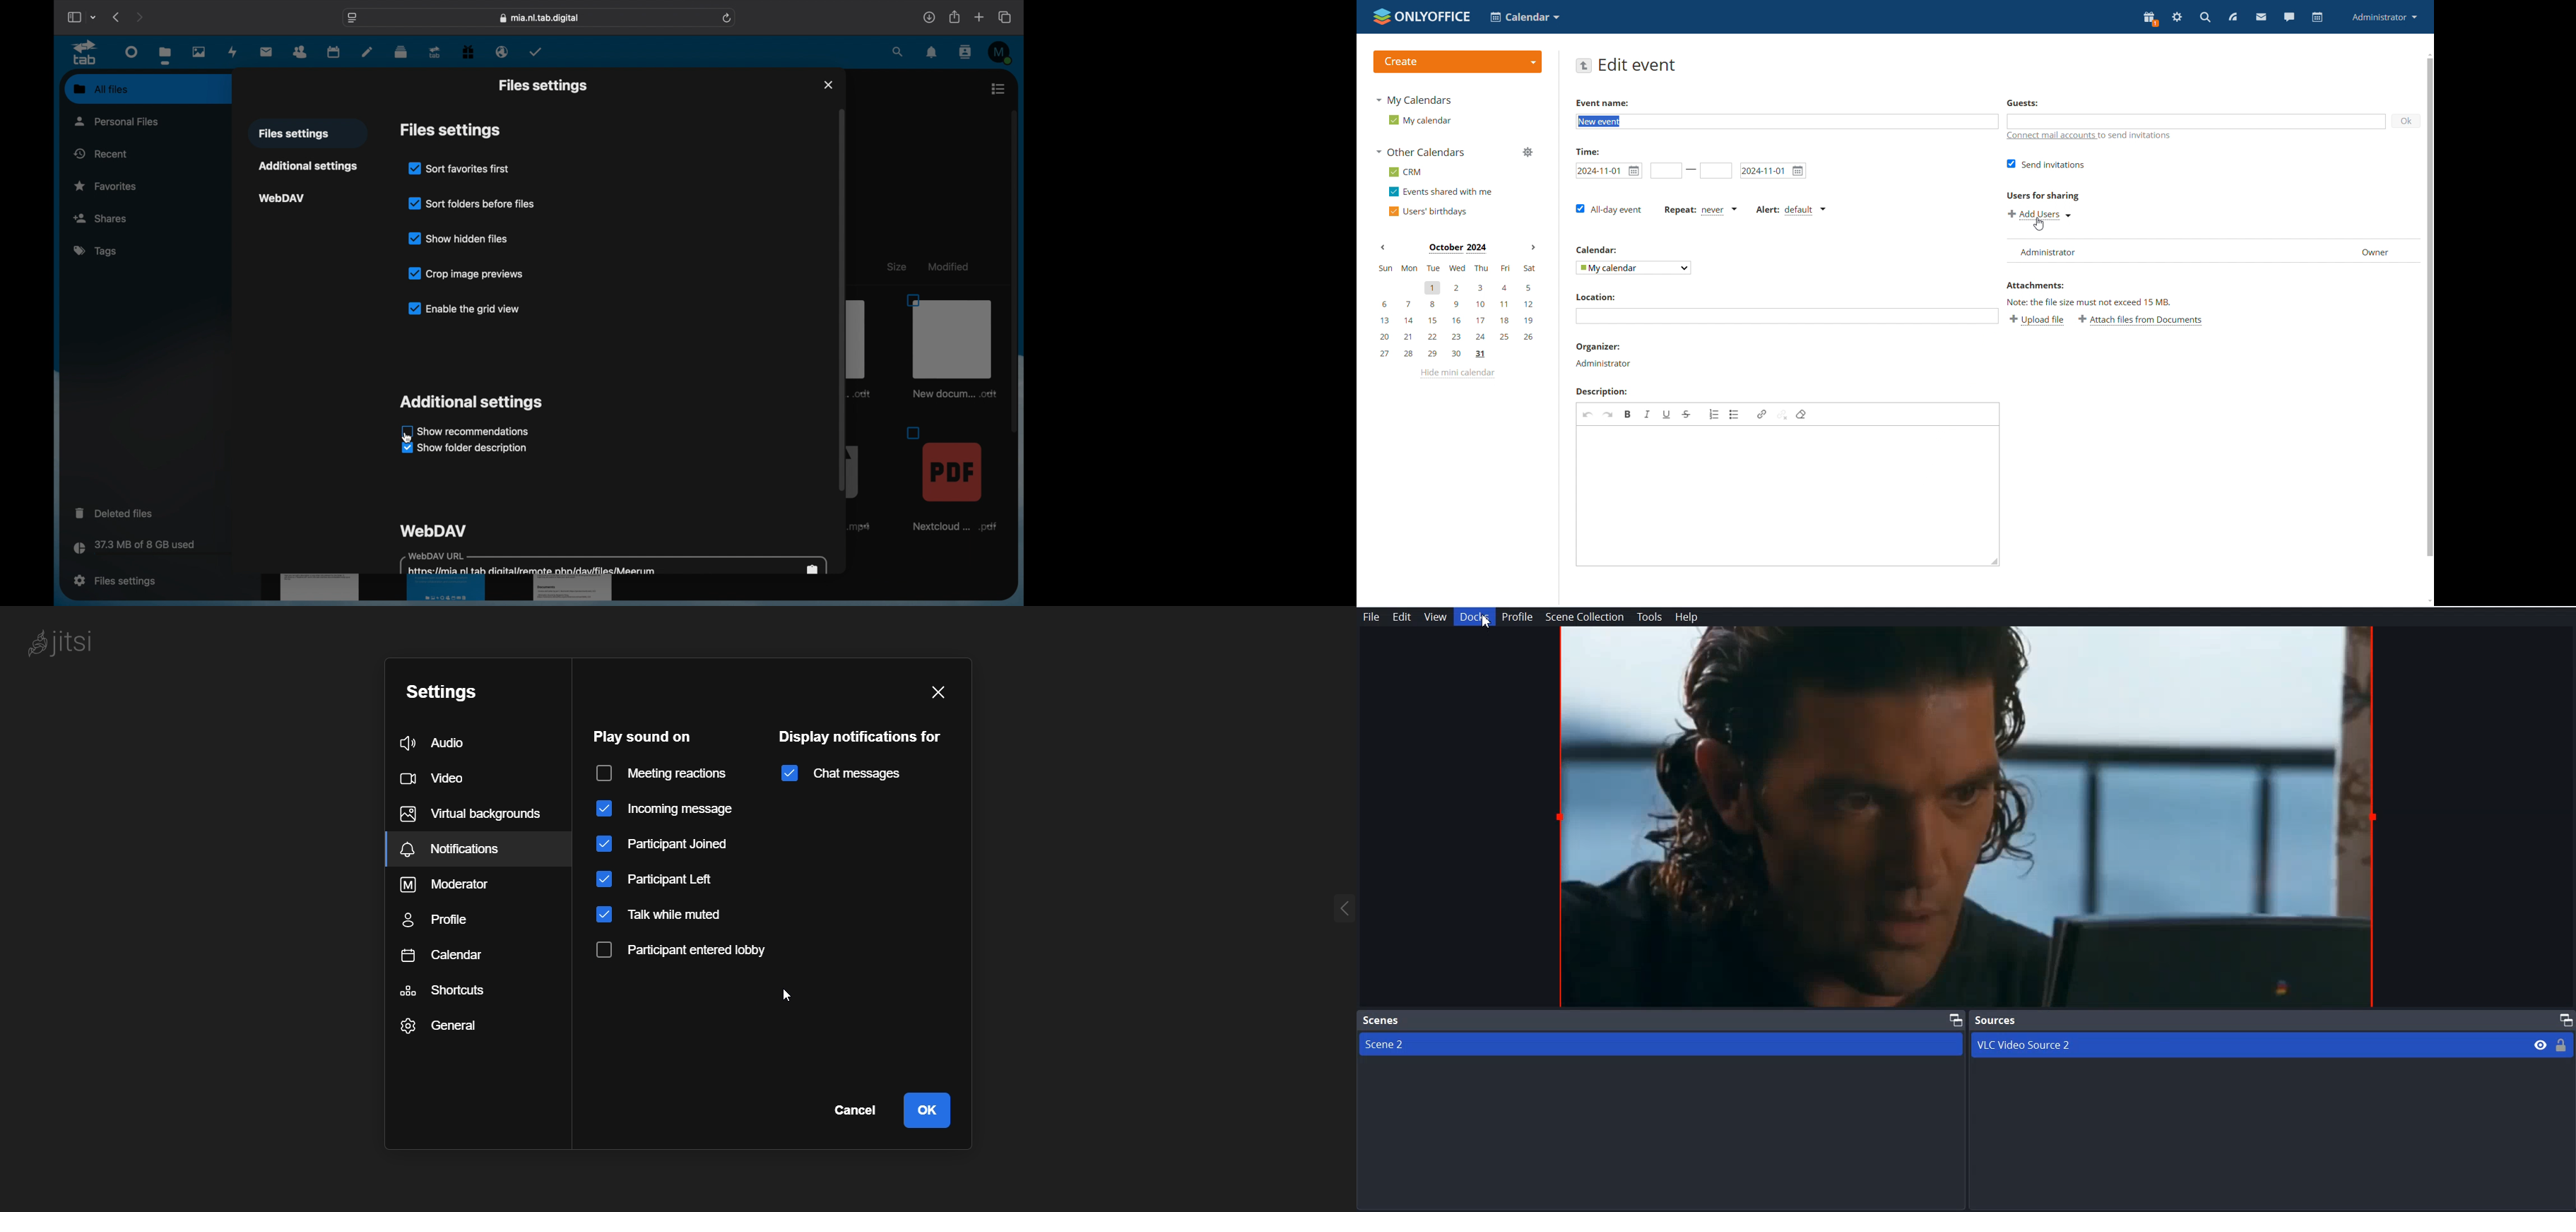 The image size is (2576, 1232). I want to click on Notification, so click(478, 849).